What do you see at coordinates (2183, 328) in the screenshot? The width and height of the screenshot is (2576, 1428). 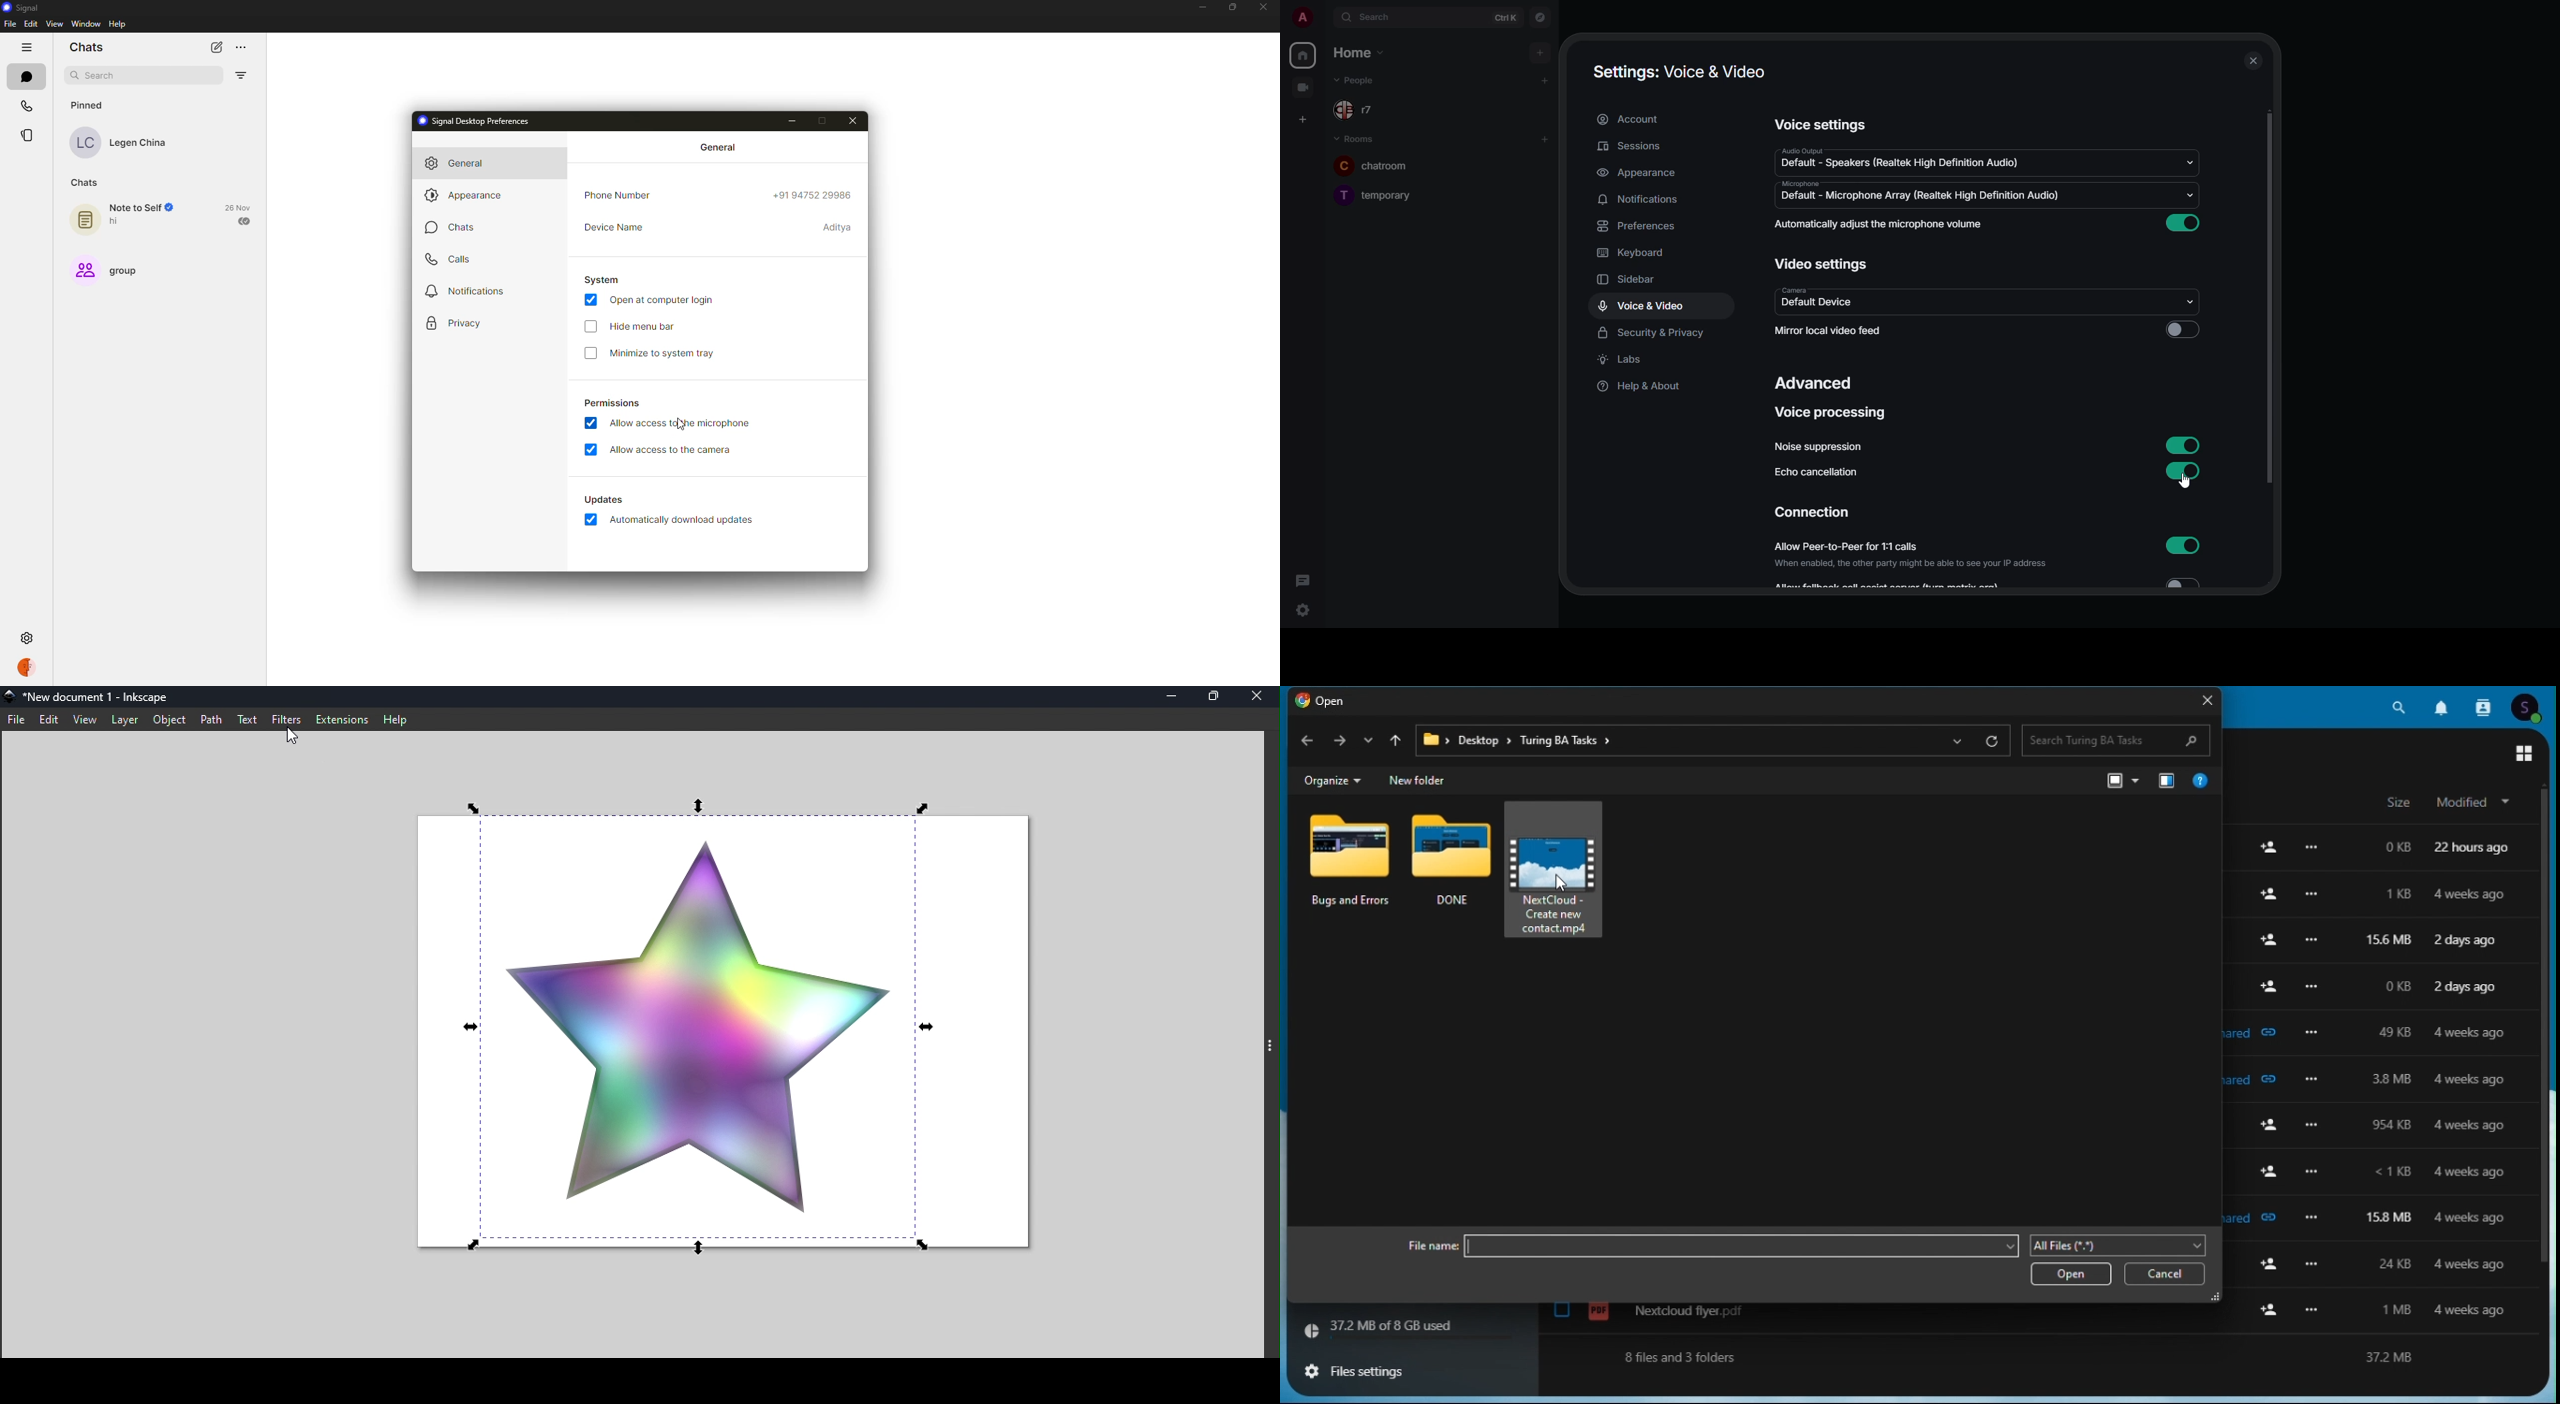 I see `click to enable` at bounding box center [2183, 328].